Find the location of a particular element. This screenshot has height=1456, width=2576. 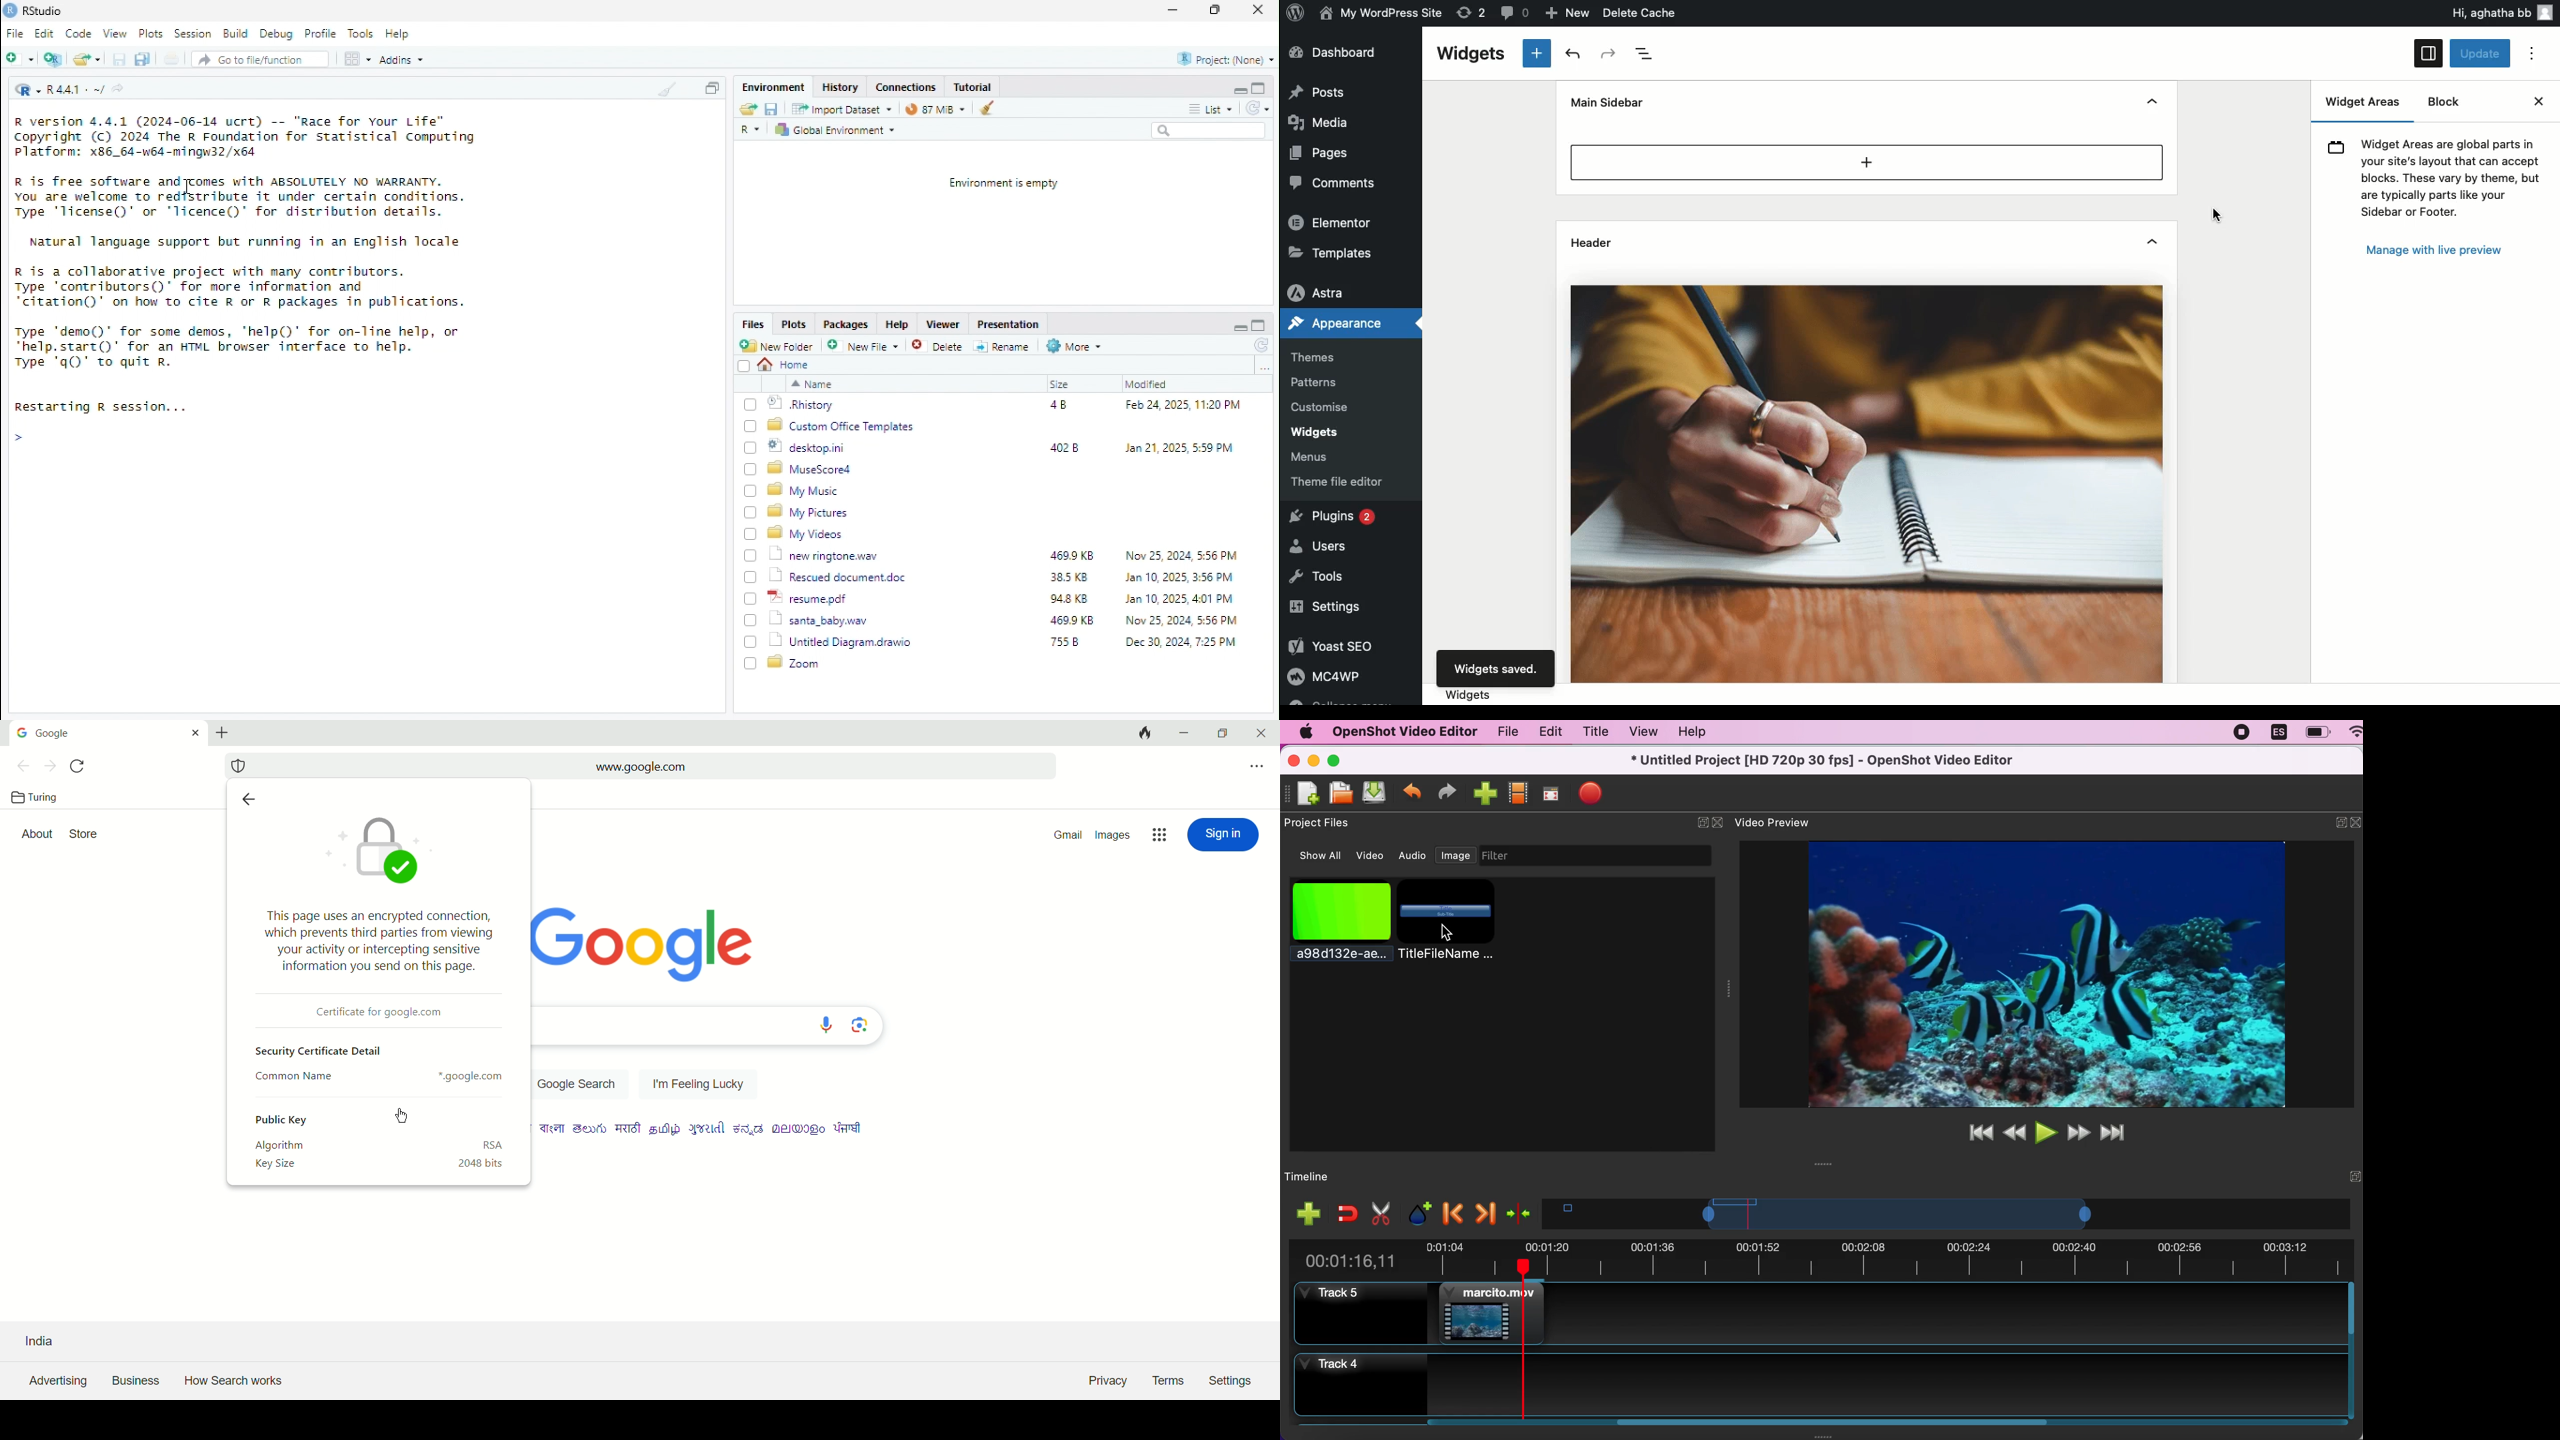

Checkbox is located at coordinates (750, 513).